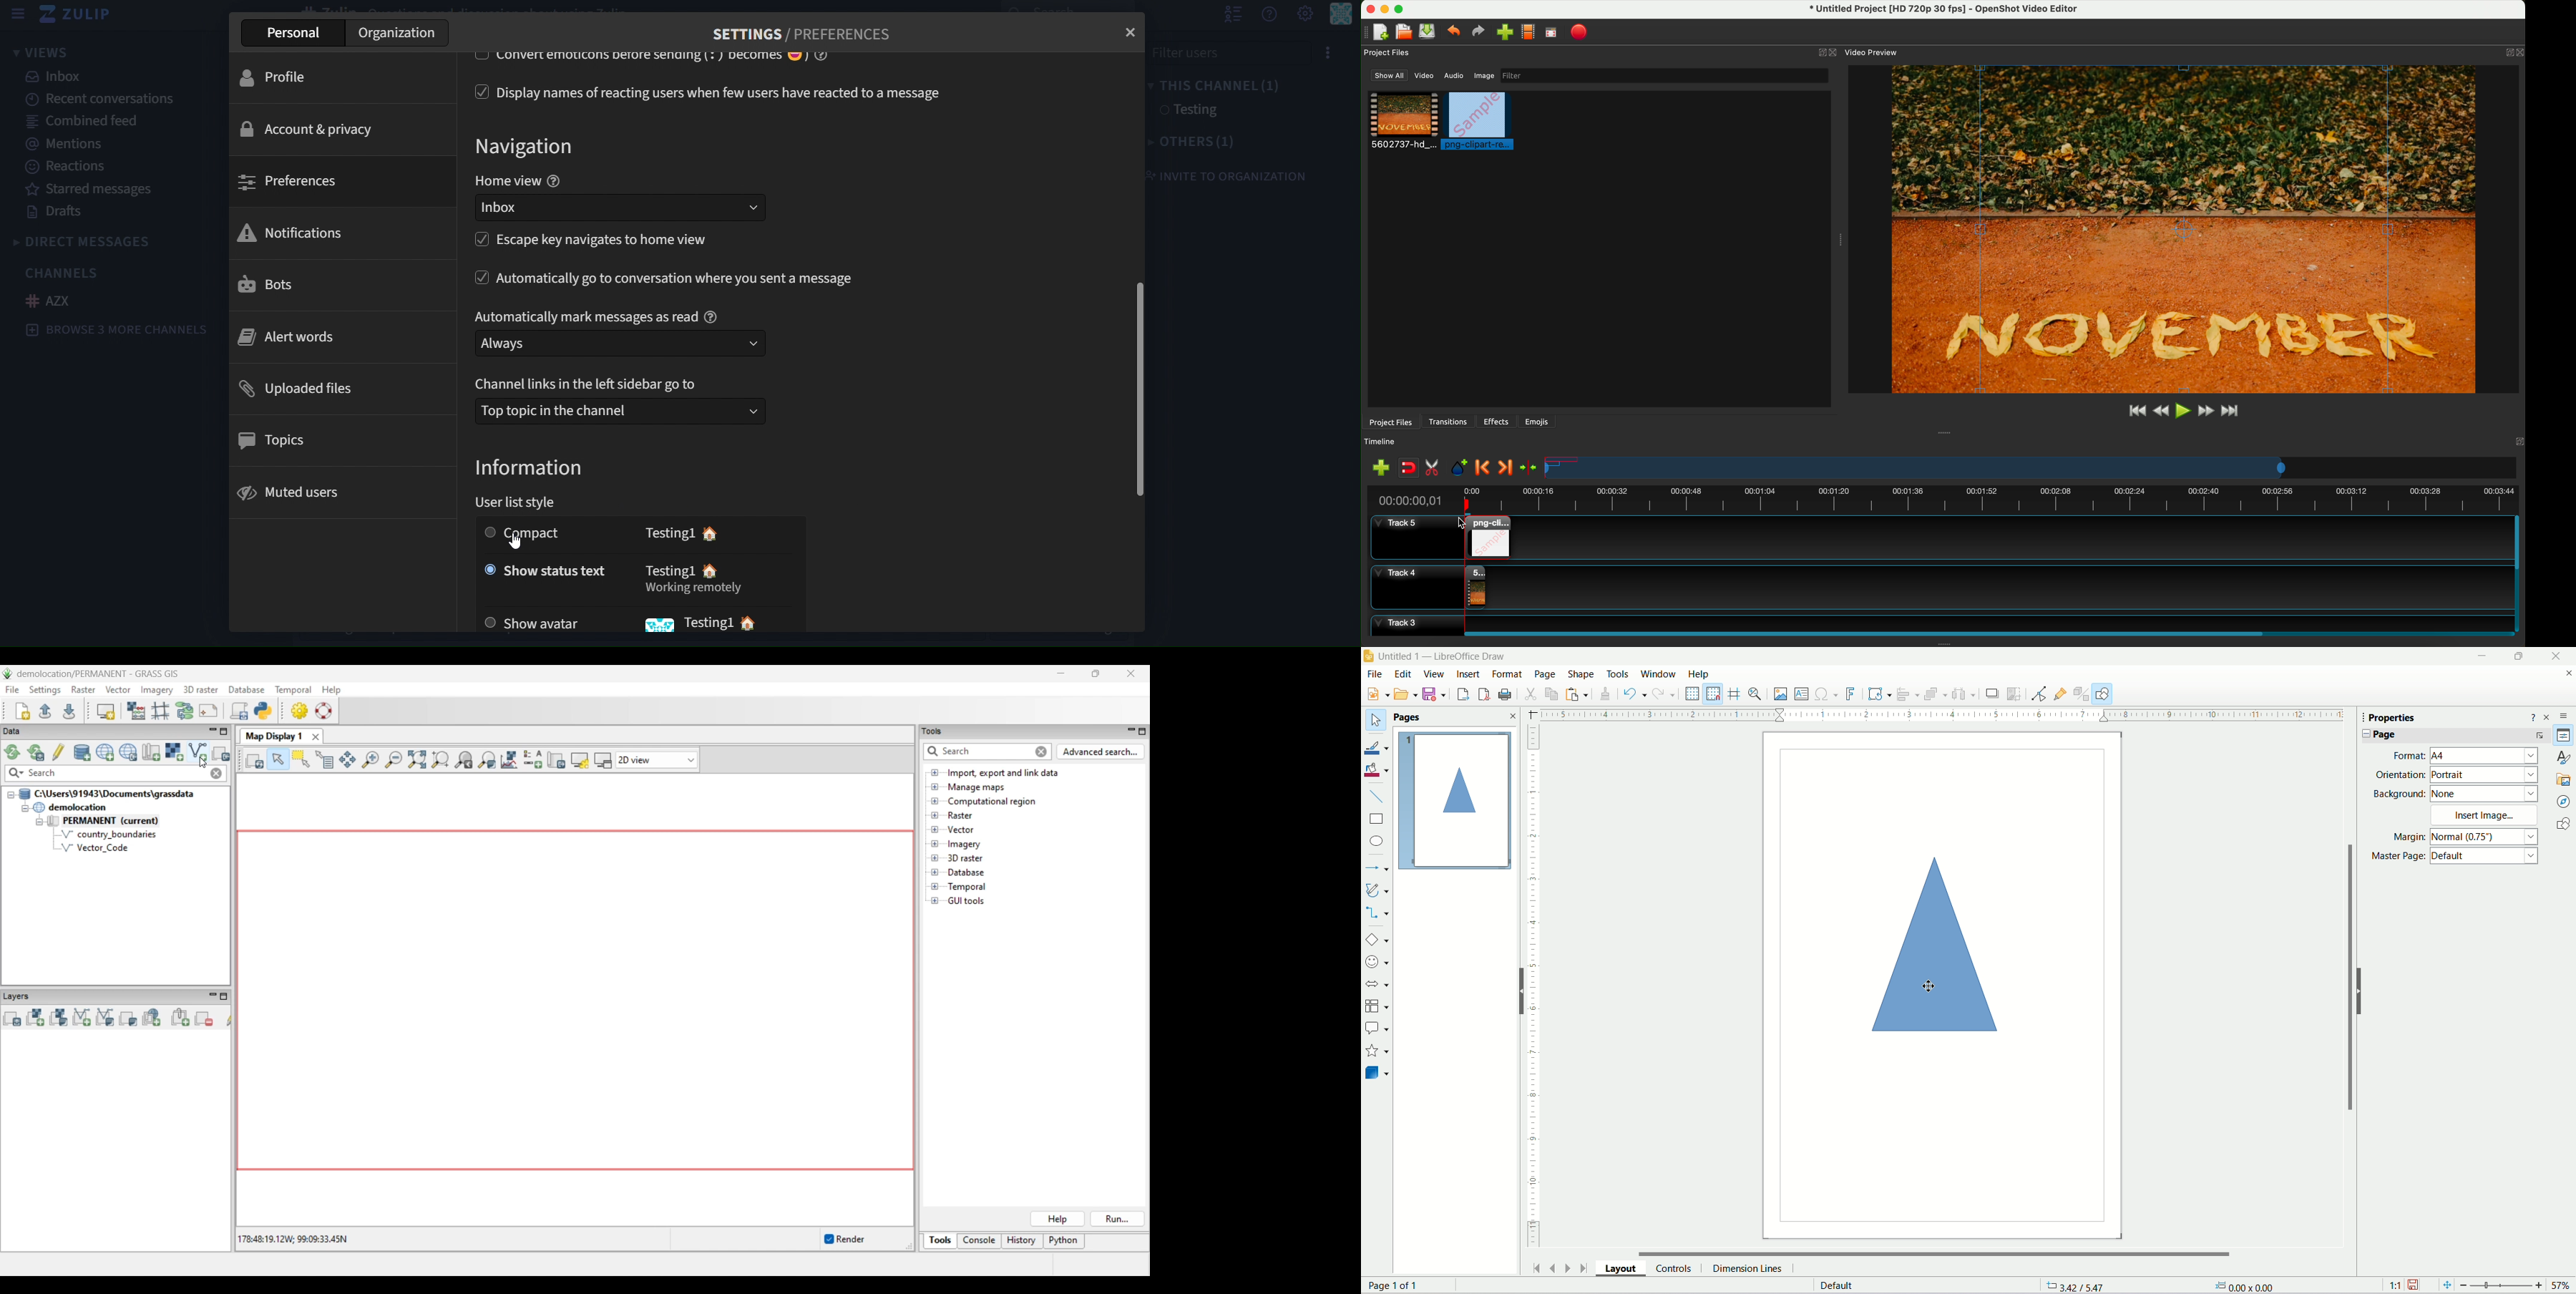  What do you see at coordinates (1404, 693) in the screenshot?
I see `Open` at bounding box center [1404, 693].